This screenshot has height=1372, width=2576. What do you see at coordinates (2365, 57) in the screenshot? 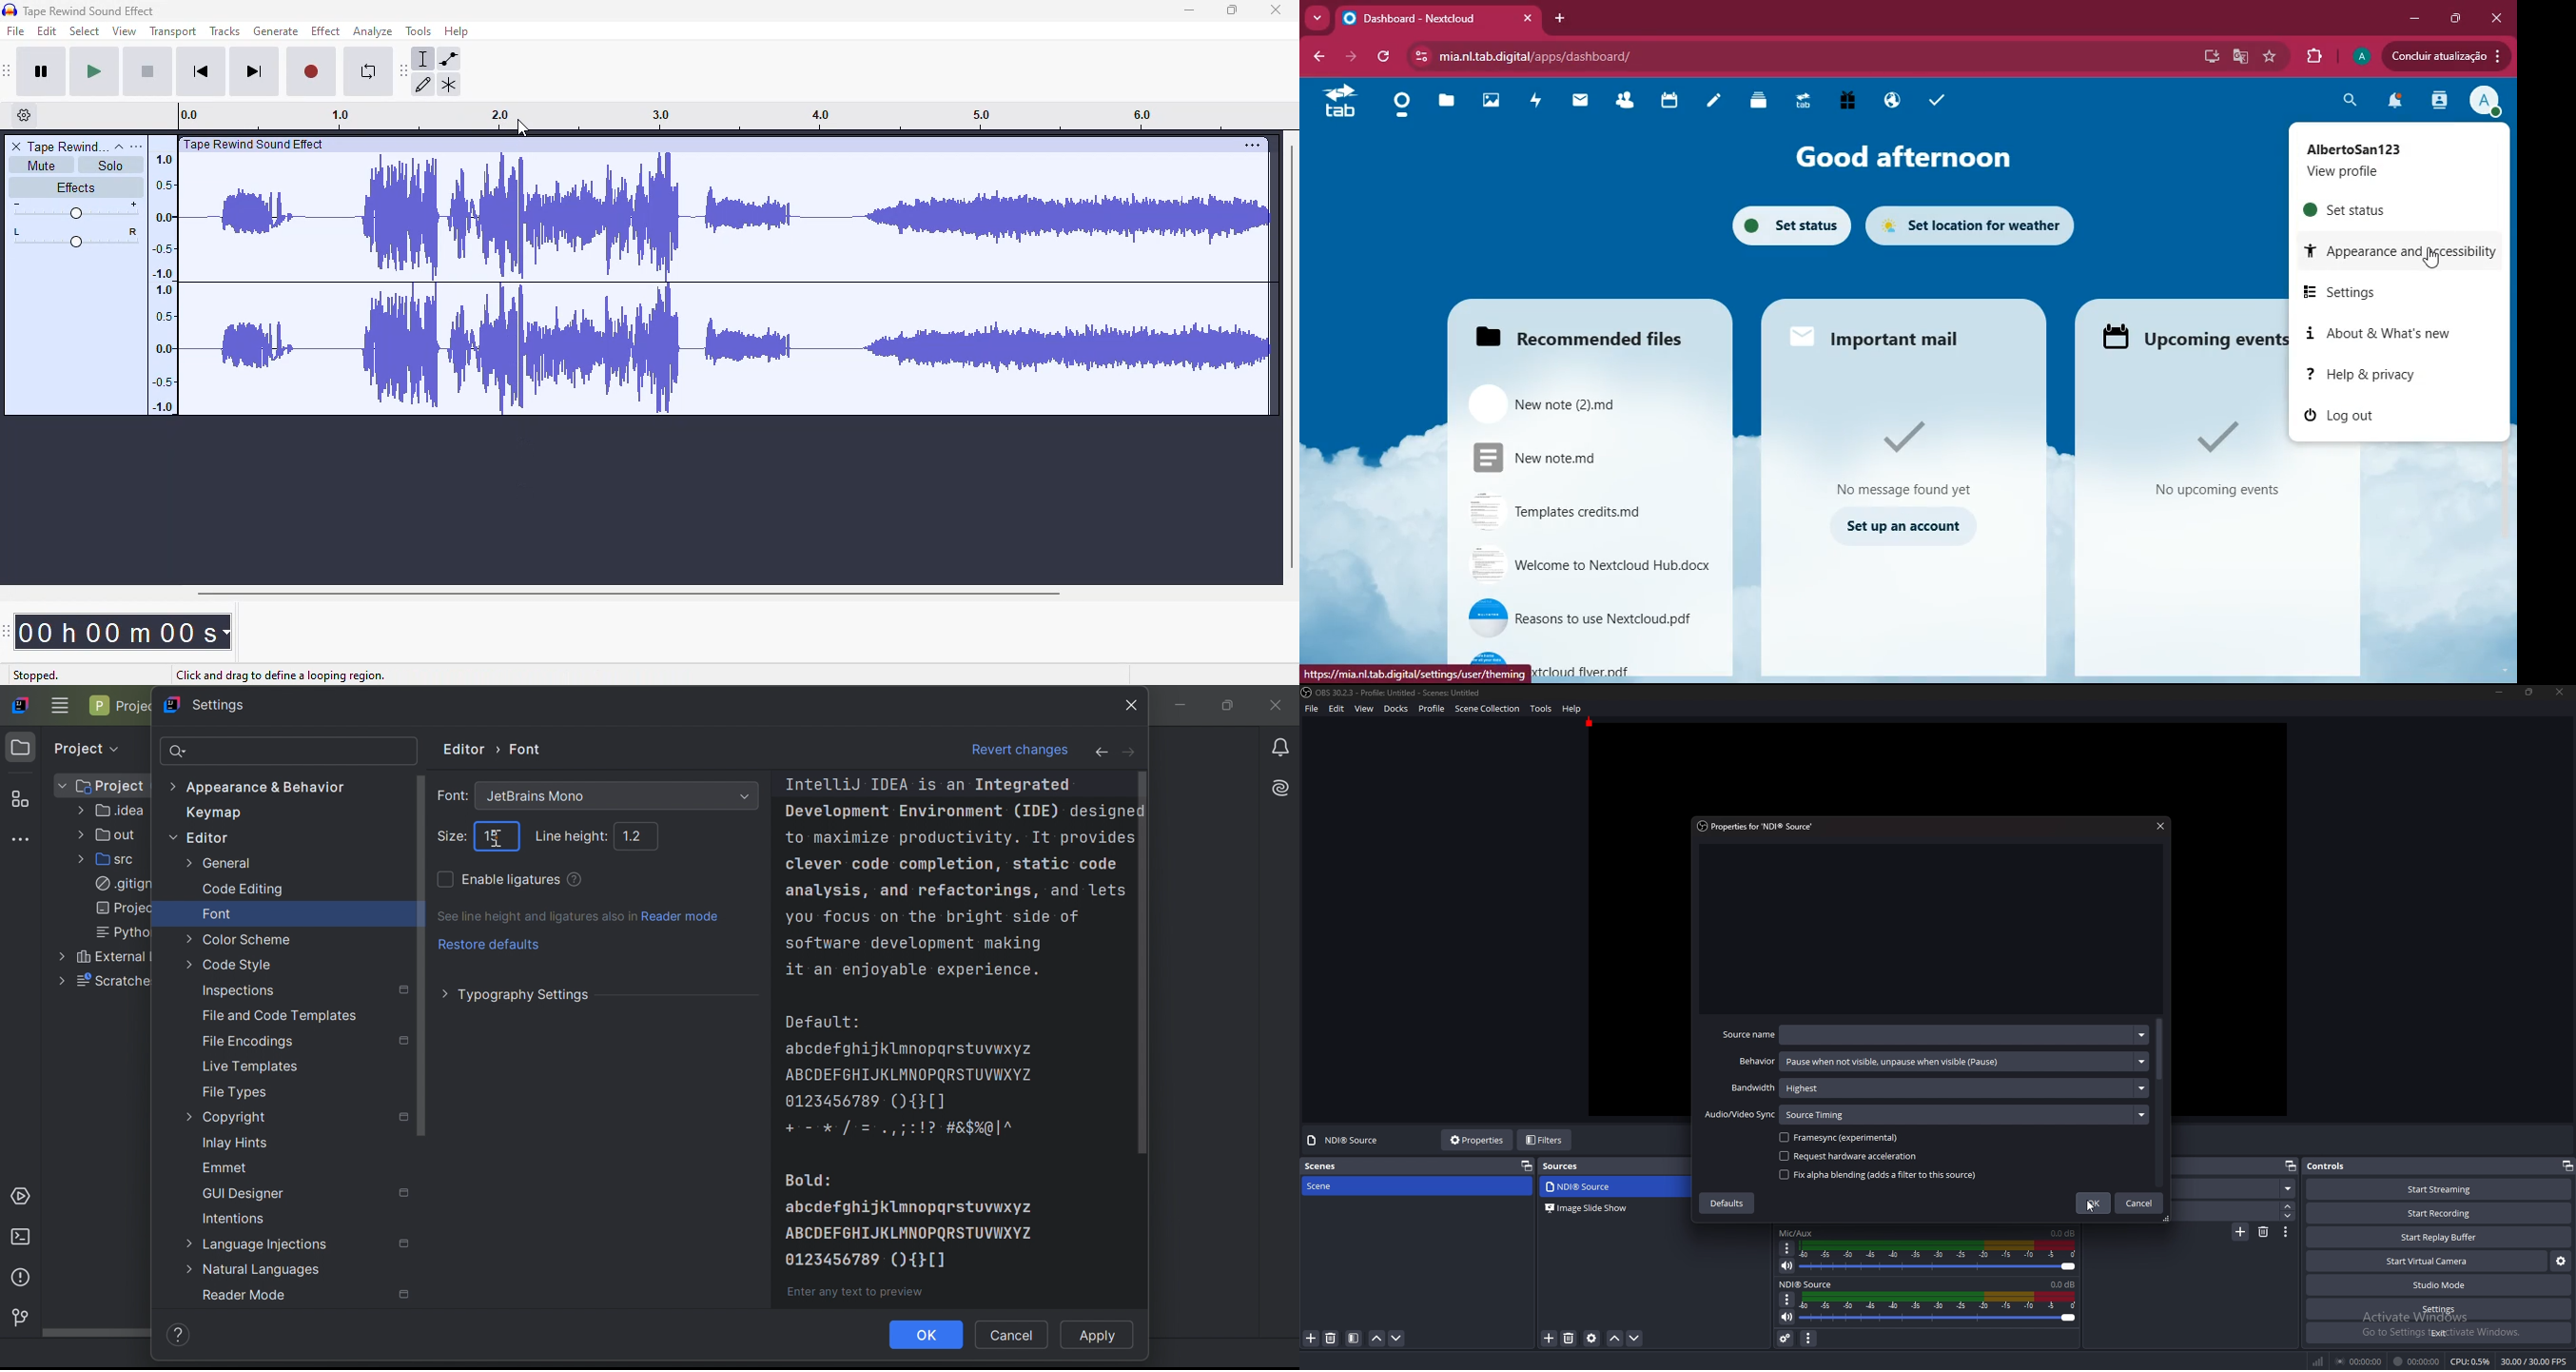
I see `profile` at bounding box center [2365, 57].